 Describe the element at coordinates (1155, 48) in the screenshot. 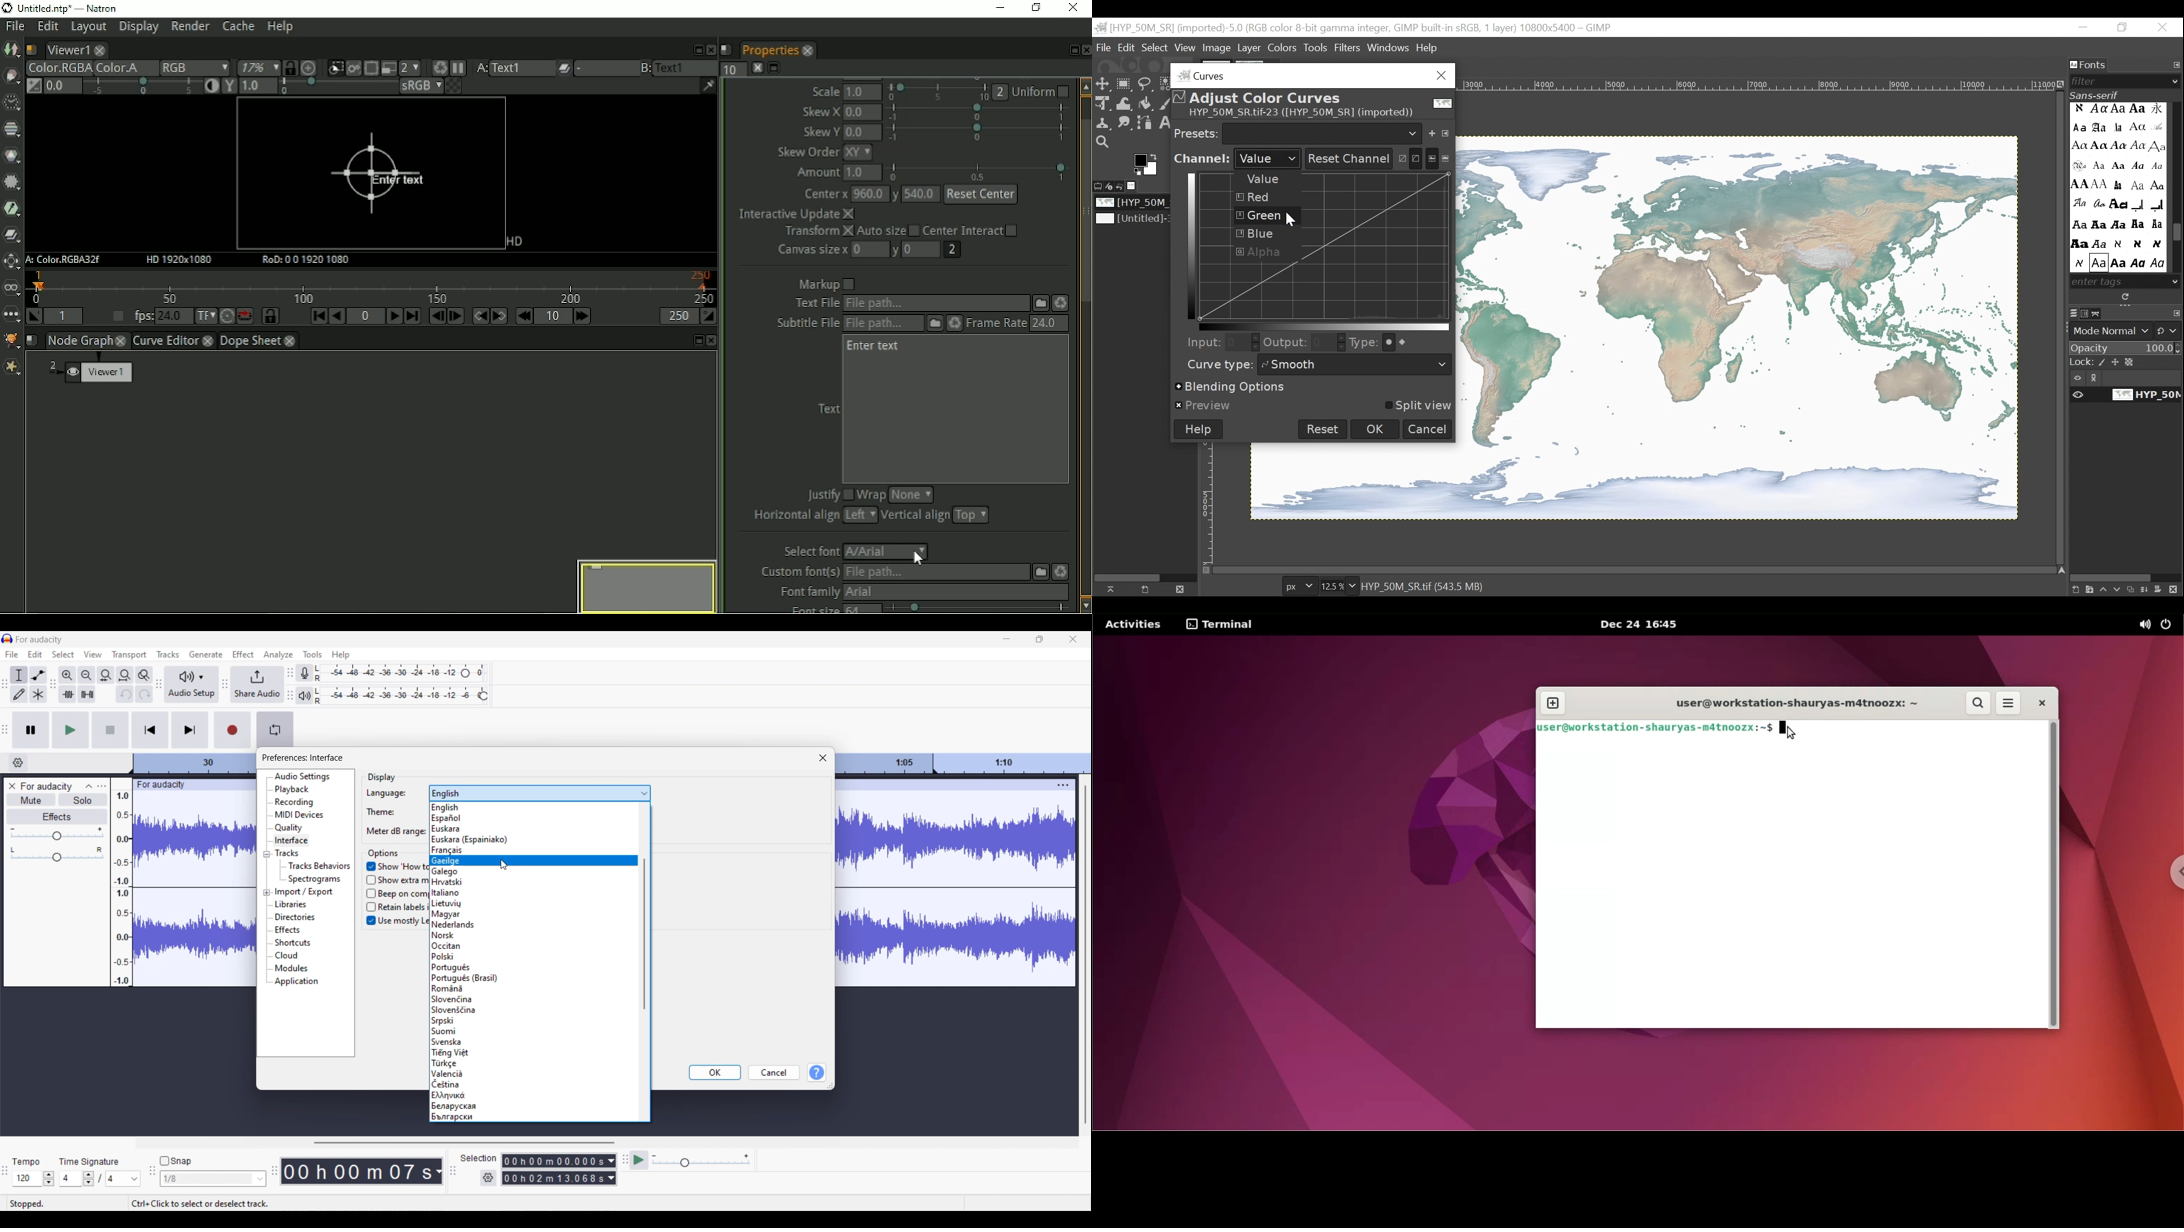

I see `Select` at that location.